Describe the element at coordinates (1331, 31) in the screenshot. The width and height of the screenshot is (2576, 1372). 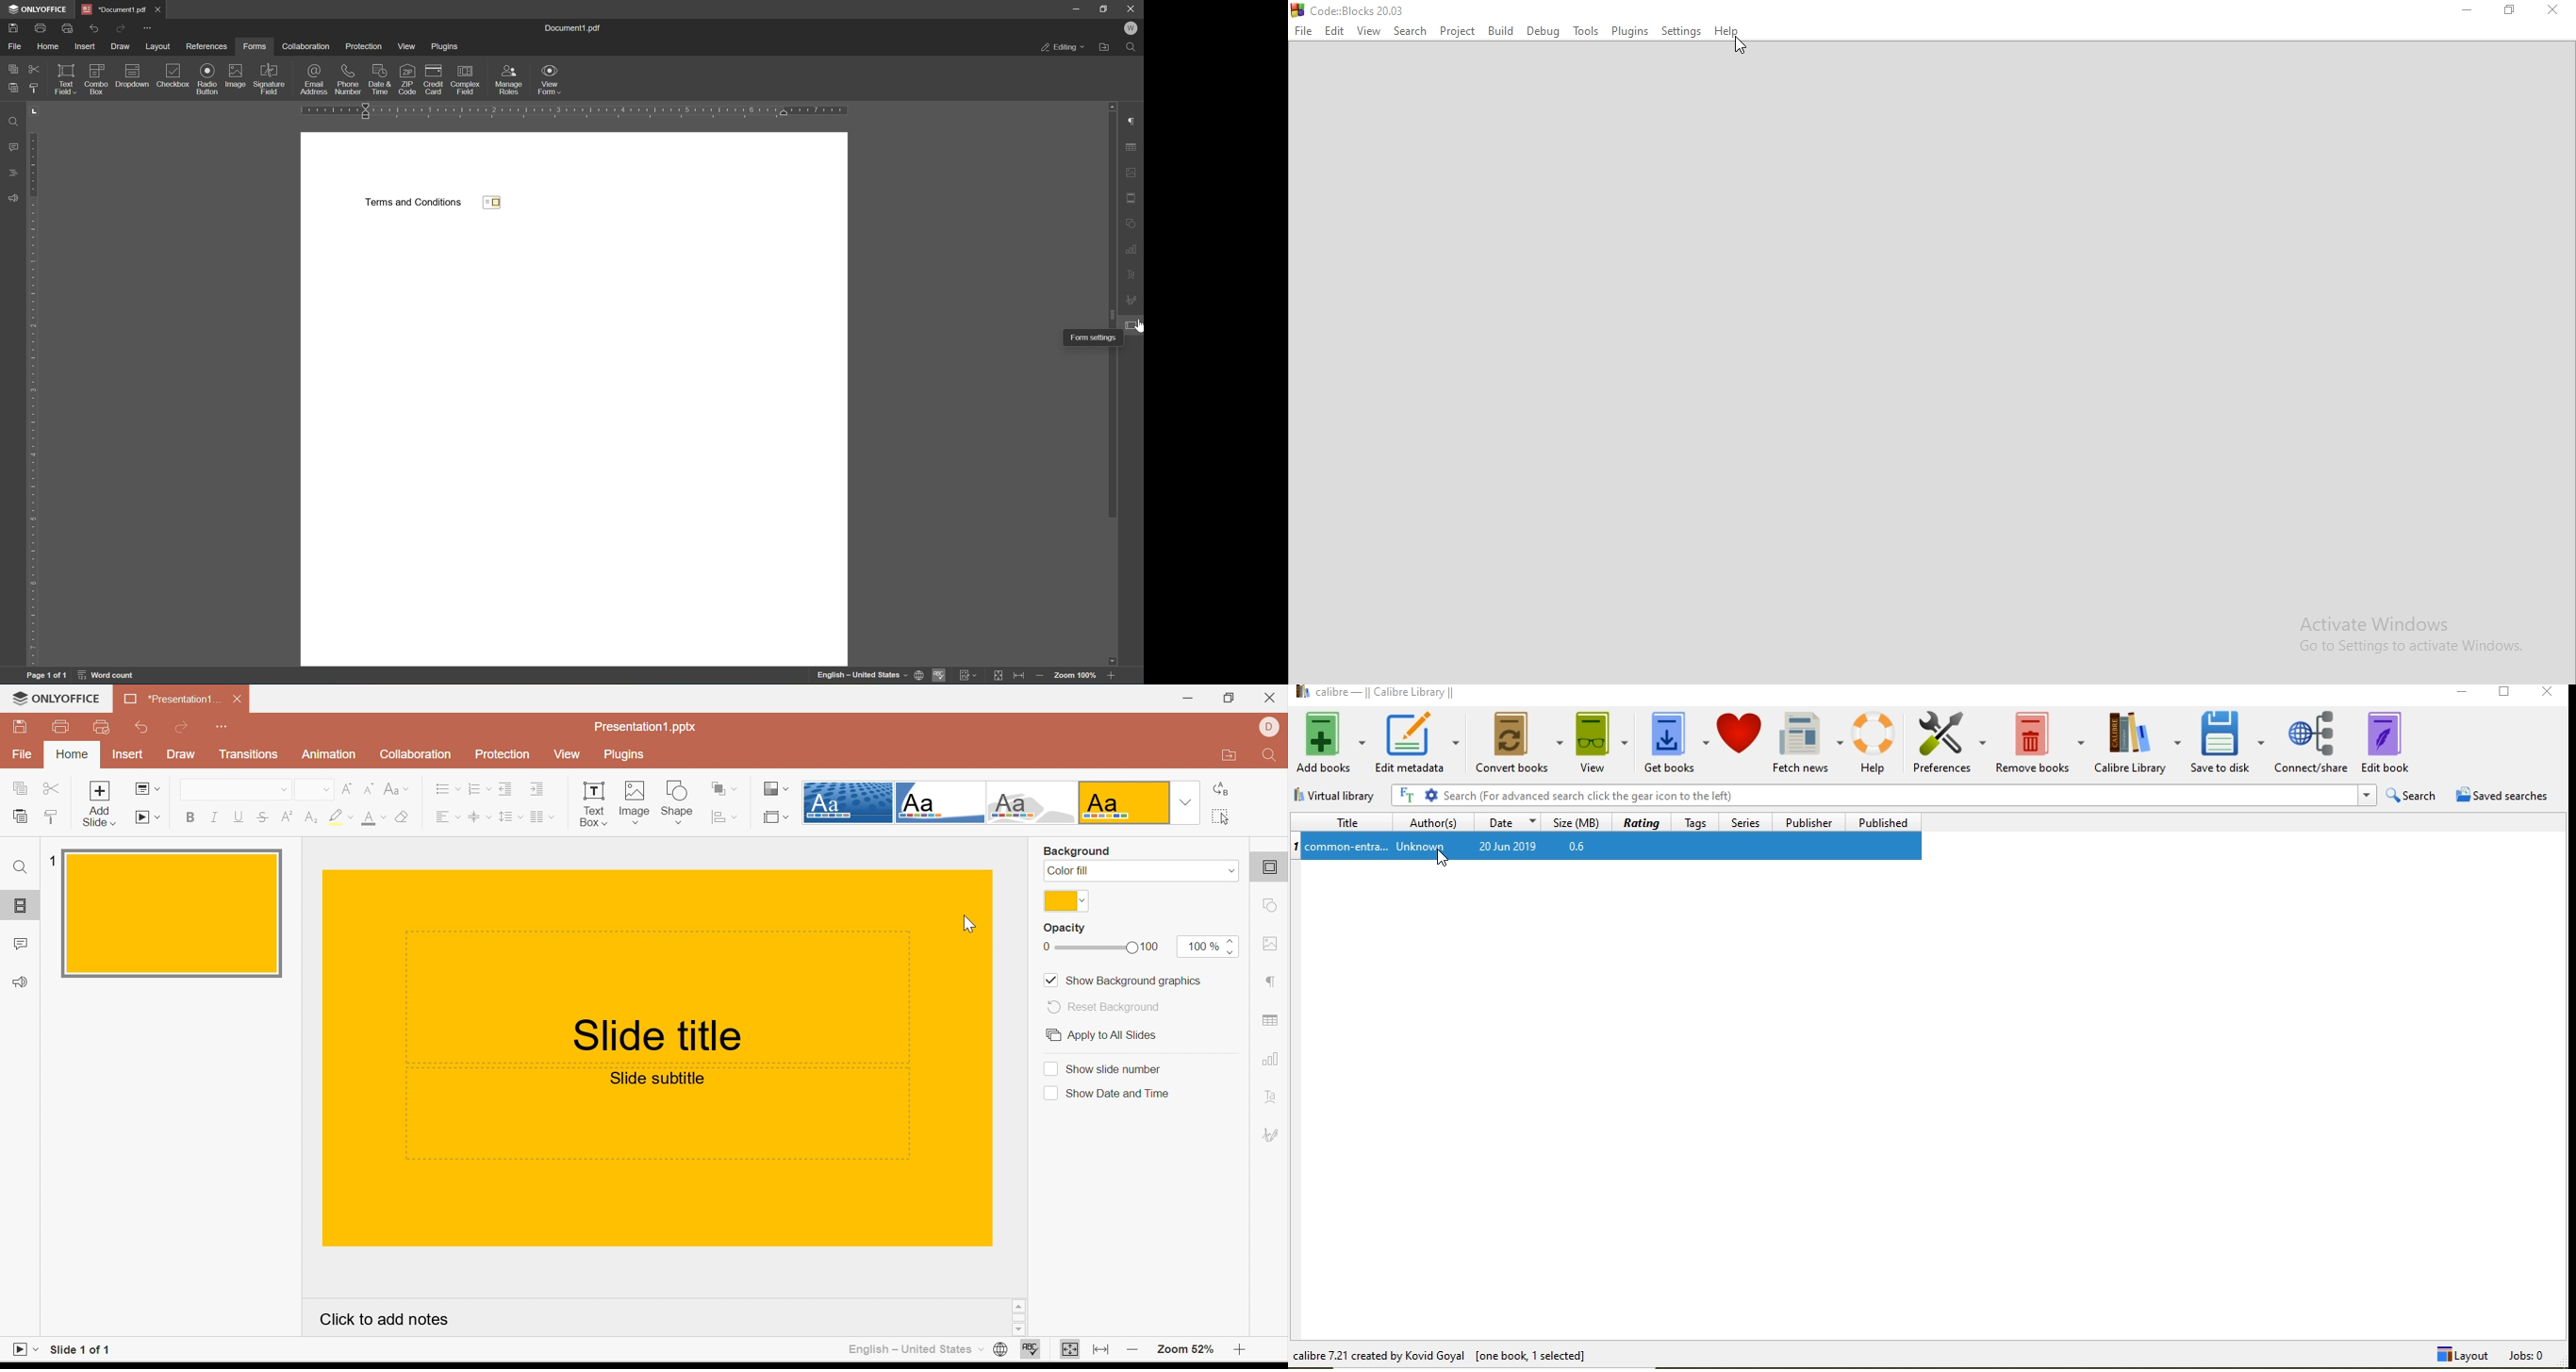
I see `Edit ` at that location.